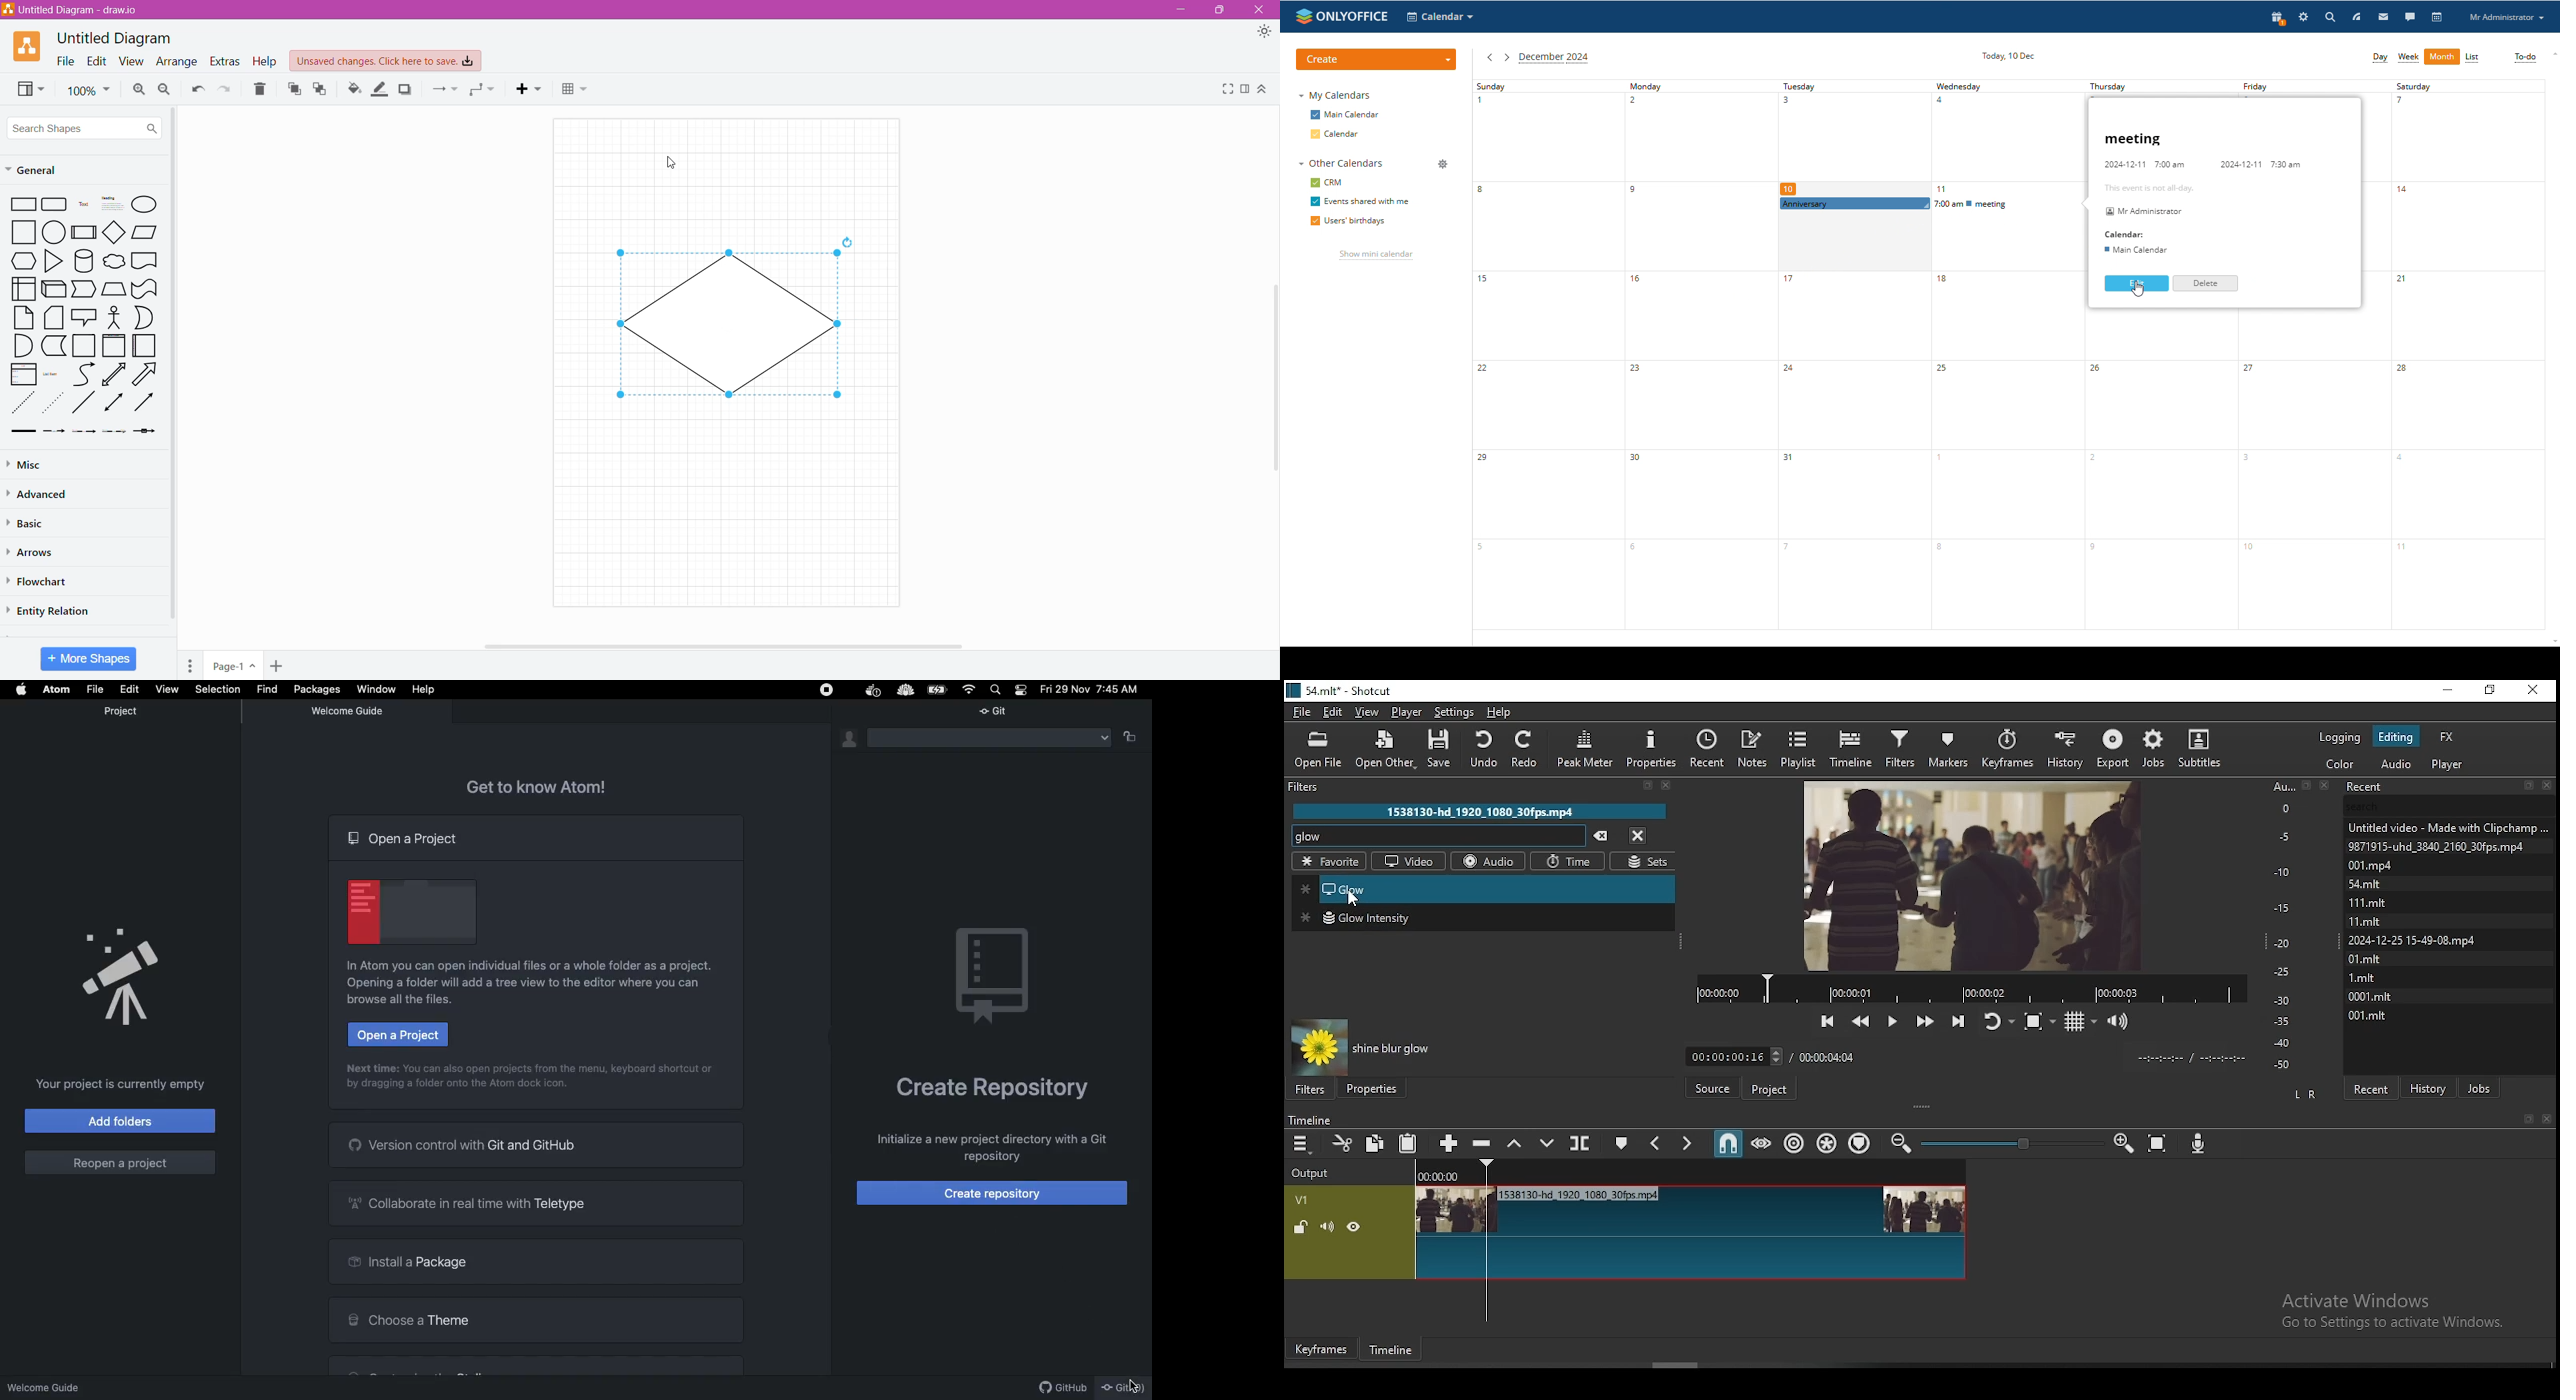 The width and height of the screenshot is (2576, 1400). I want to click on other calendars, so click(1341, 163).